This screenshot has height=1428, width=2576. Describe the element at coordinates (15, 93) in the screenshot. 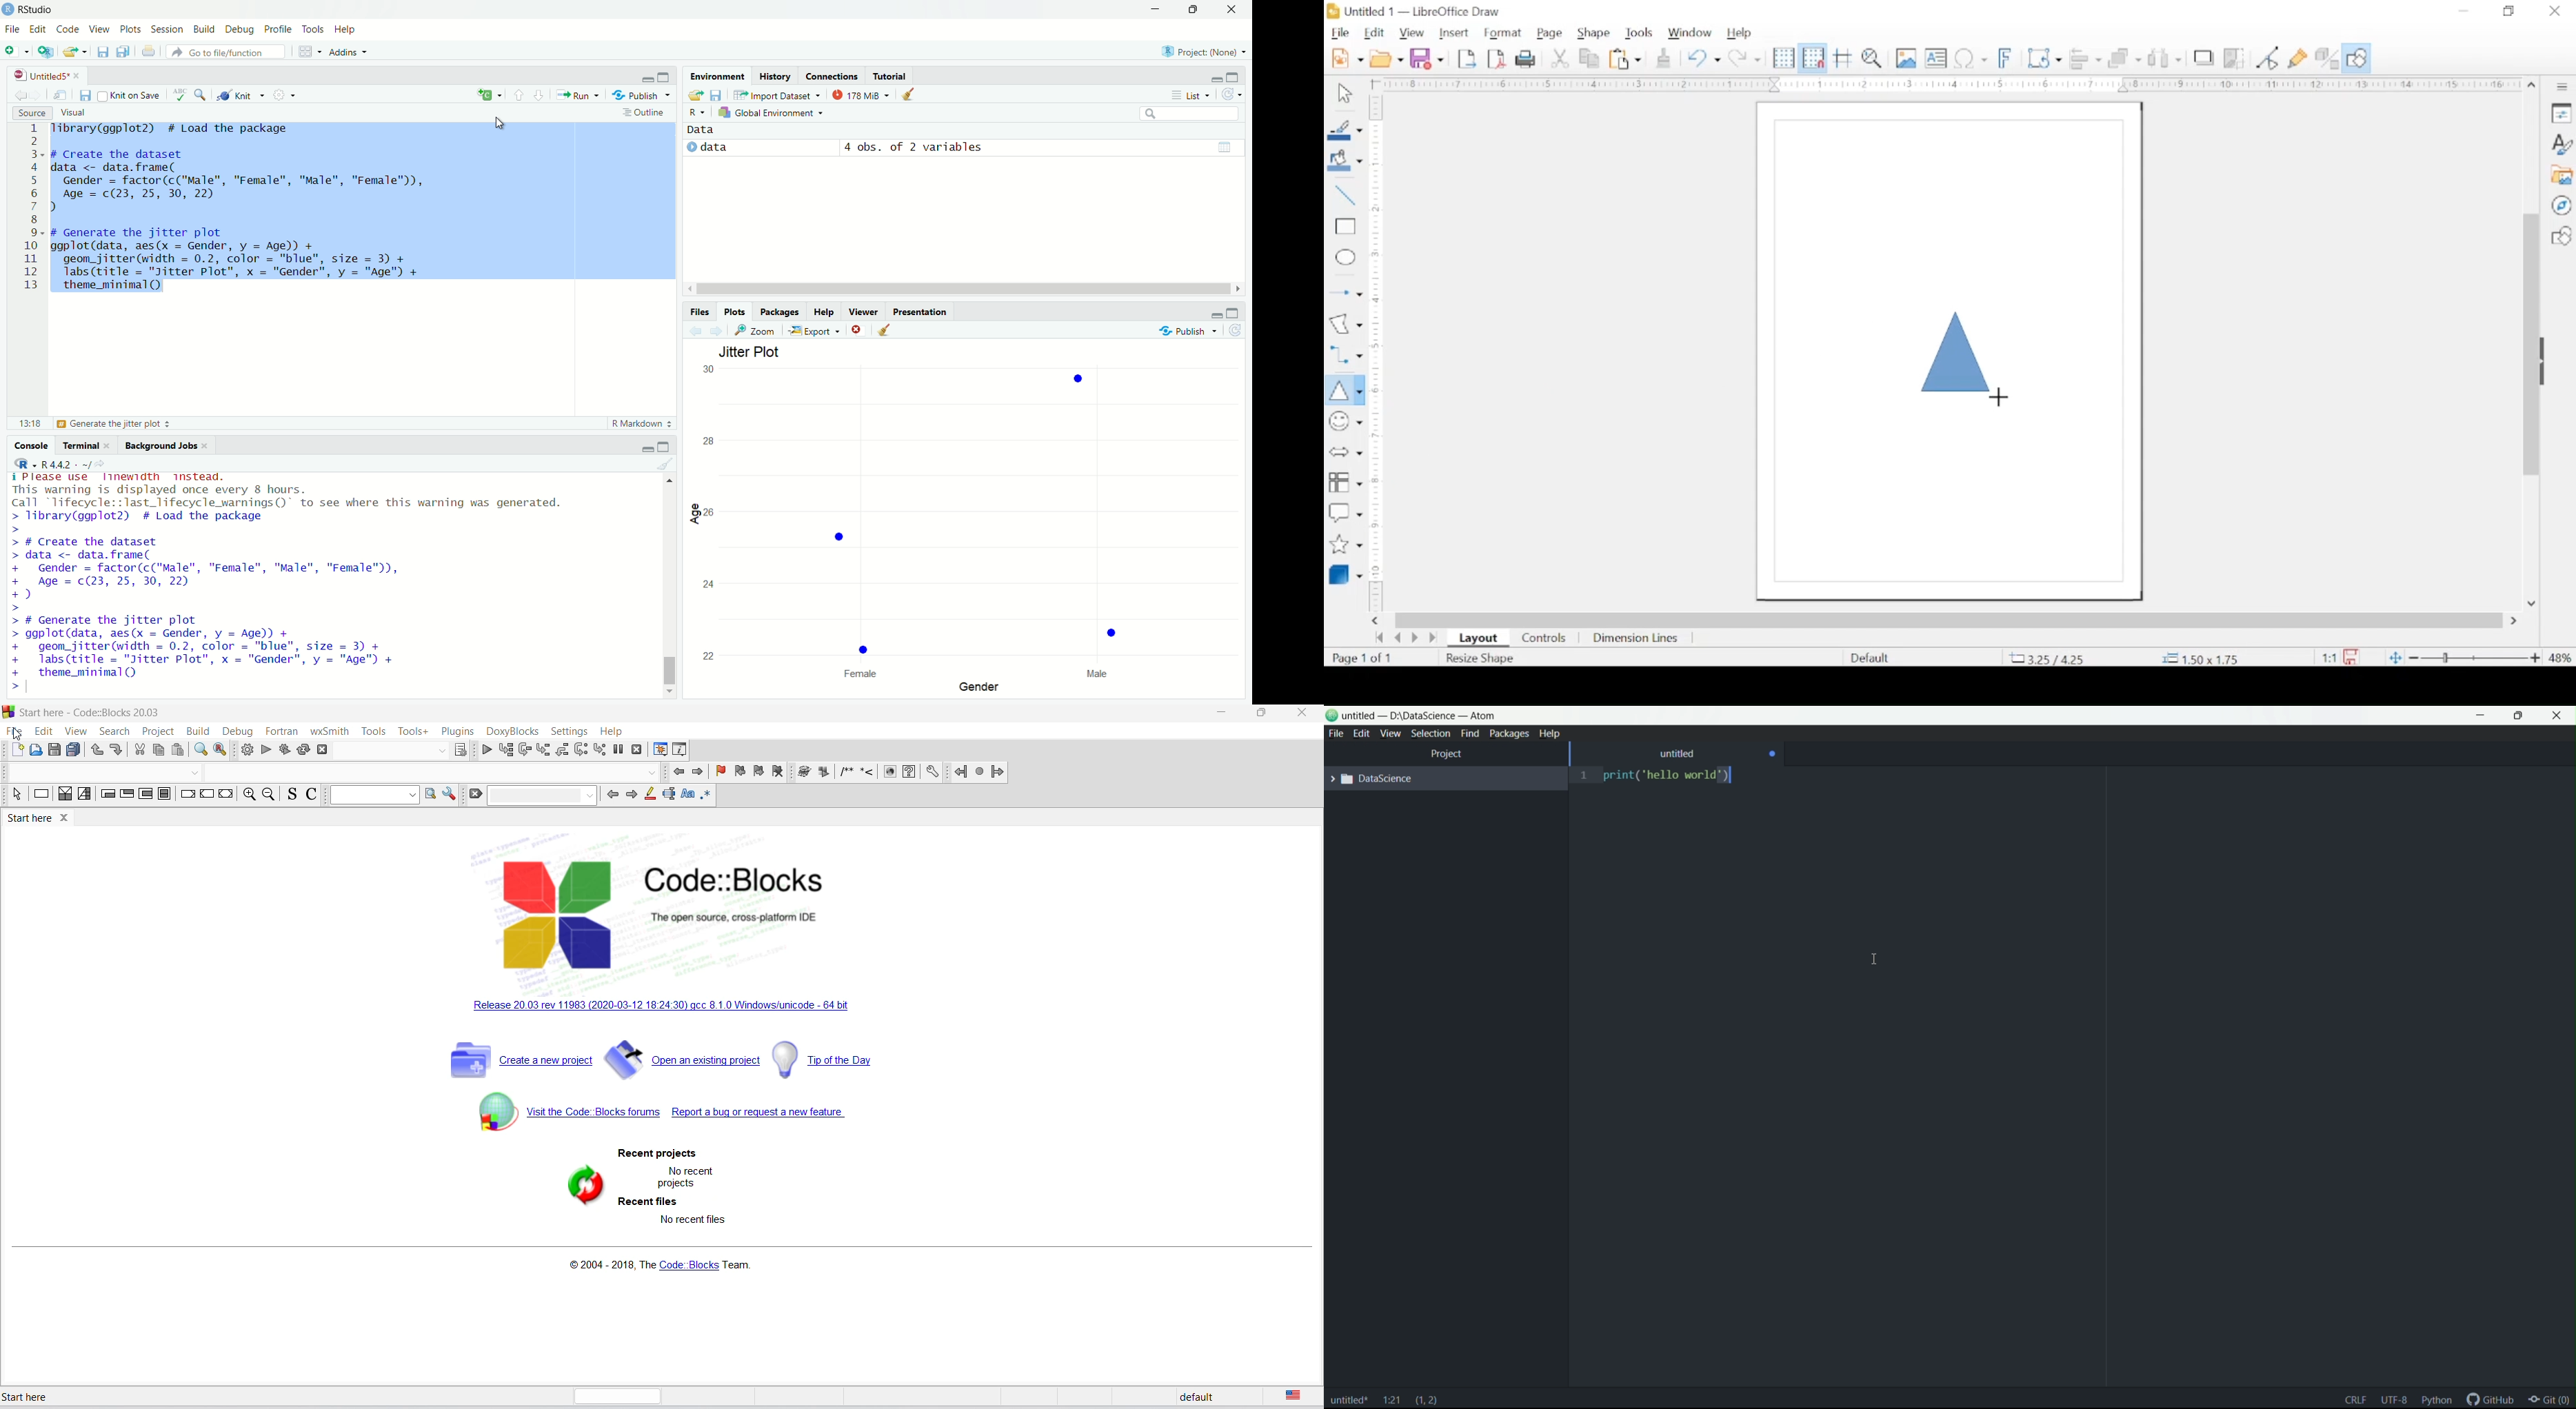

I see `go back to the previous source location` at that location.